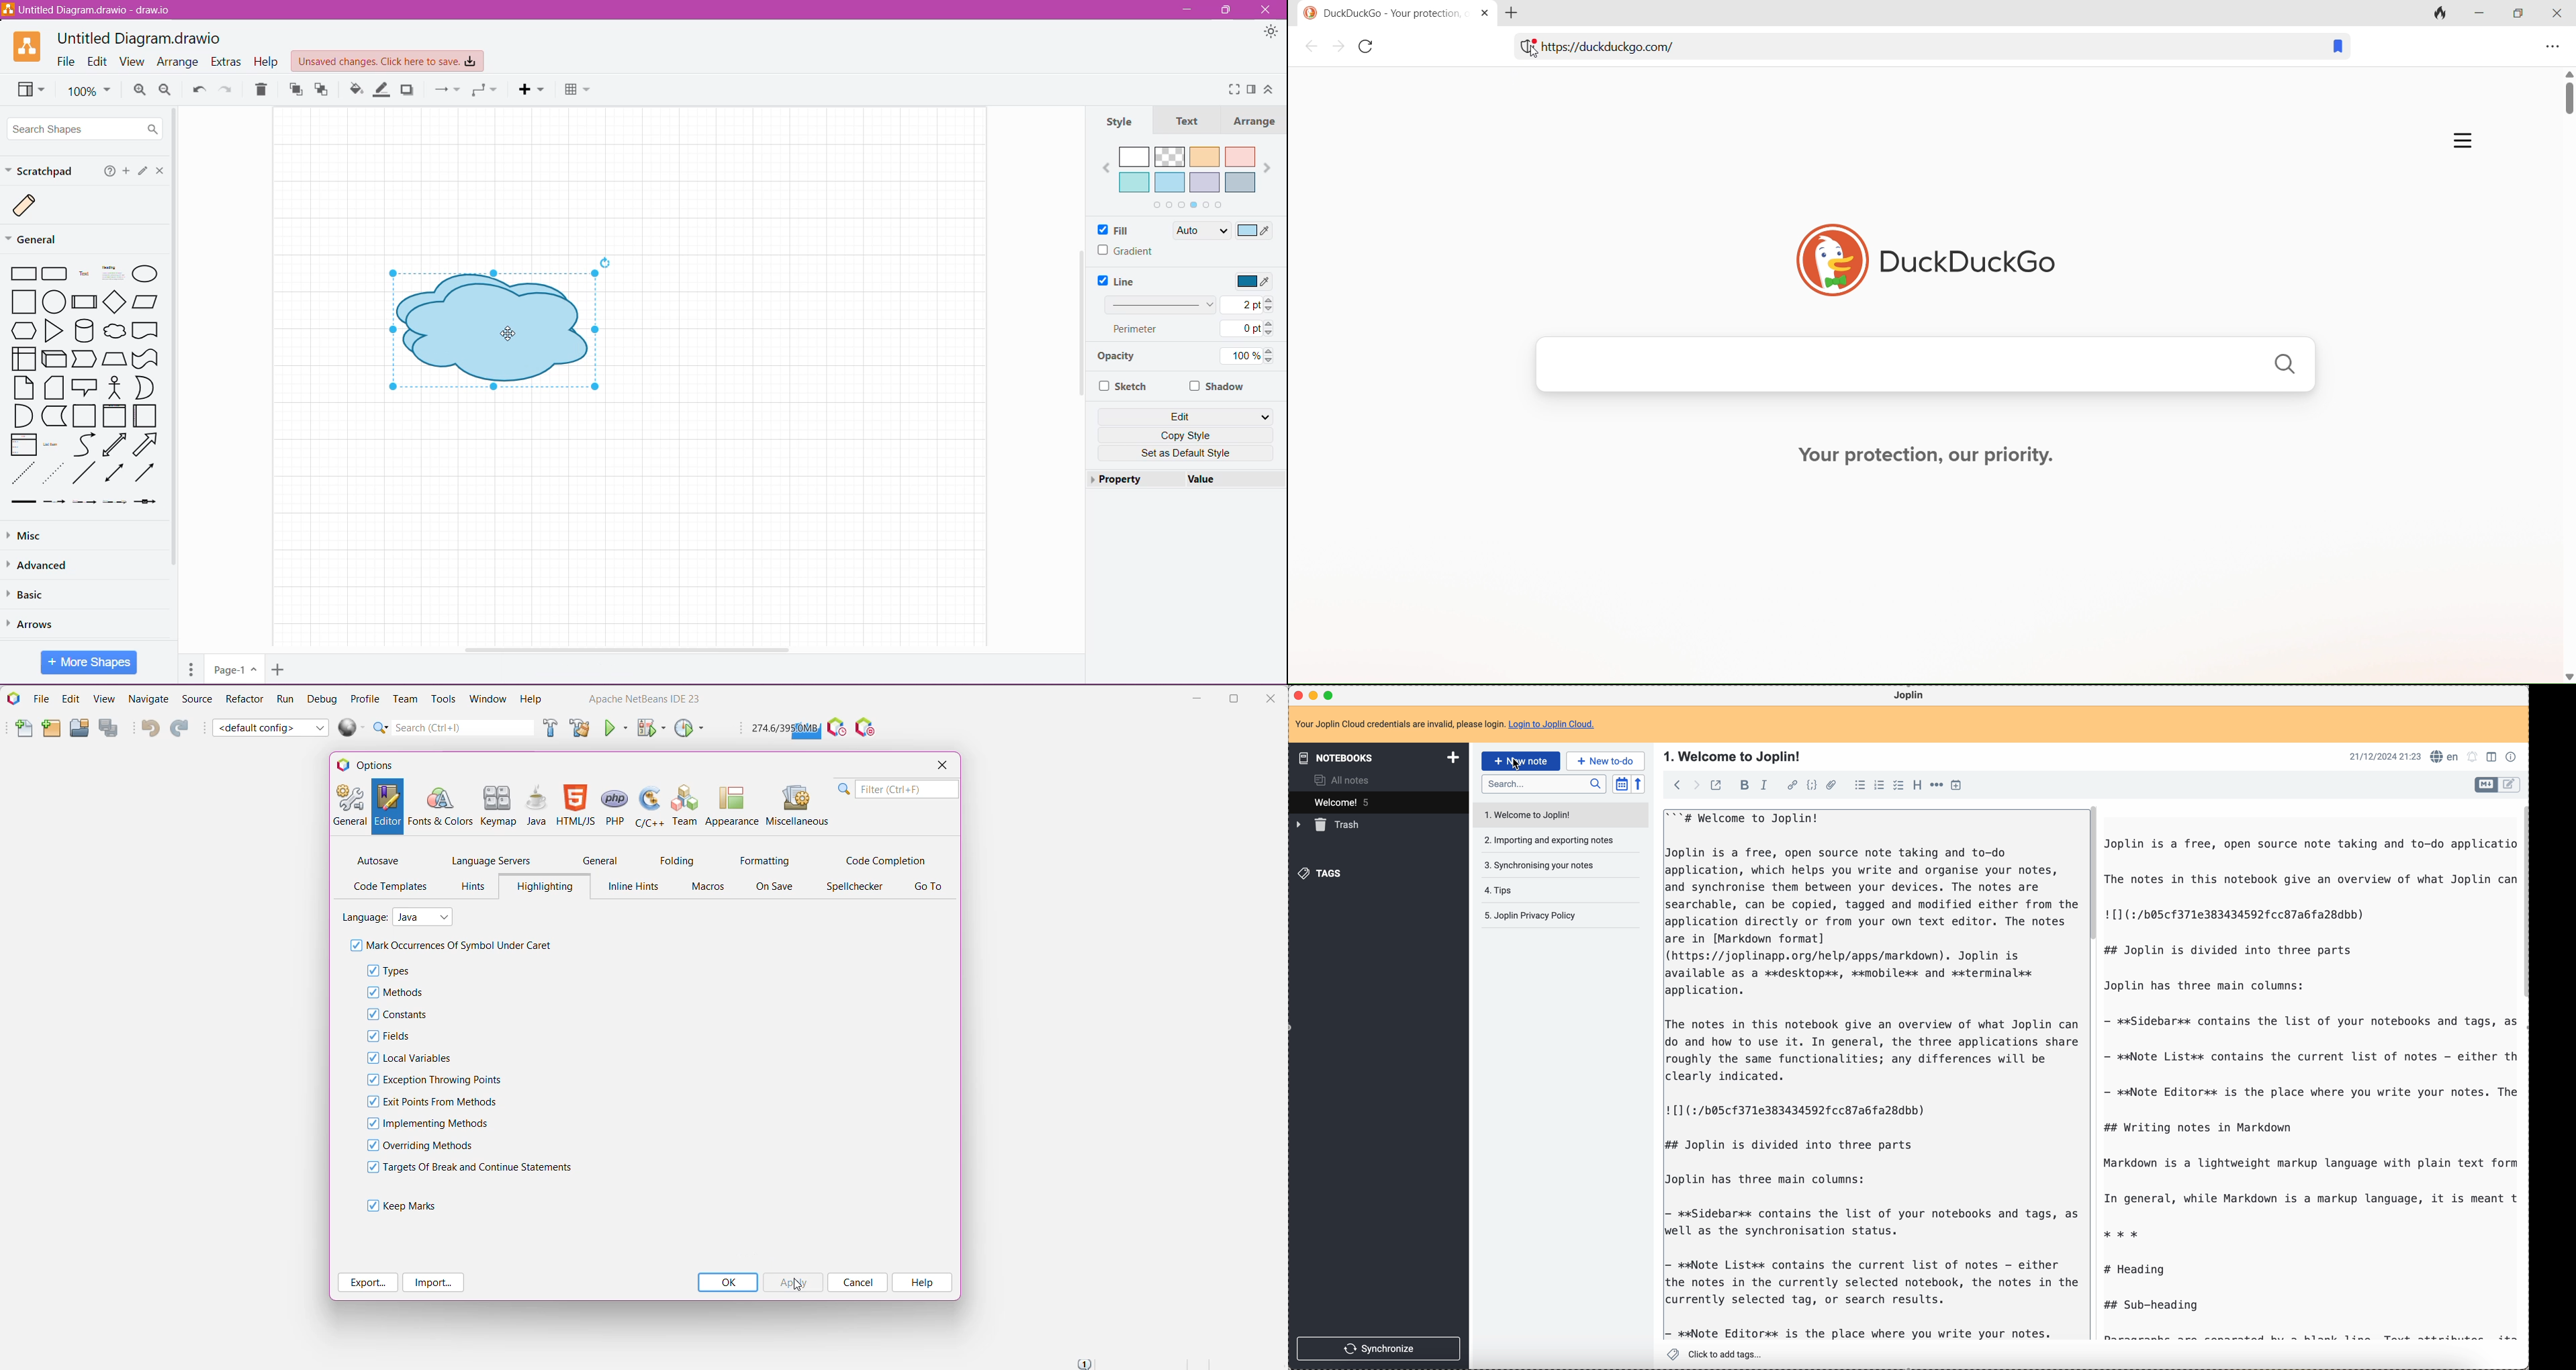 The image size is (2576, 1372). What do you see at coordinates (1338, 780) in the screenshot?
I see `all notes` at bounding box center [1338, 780].